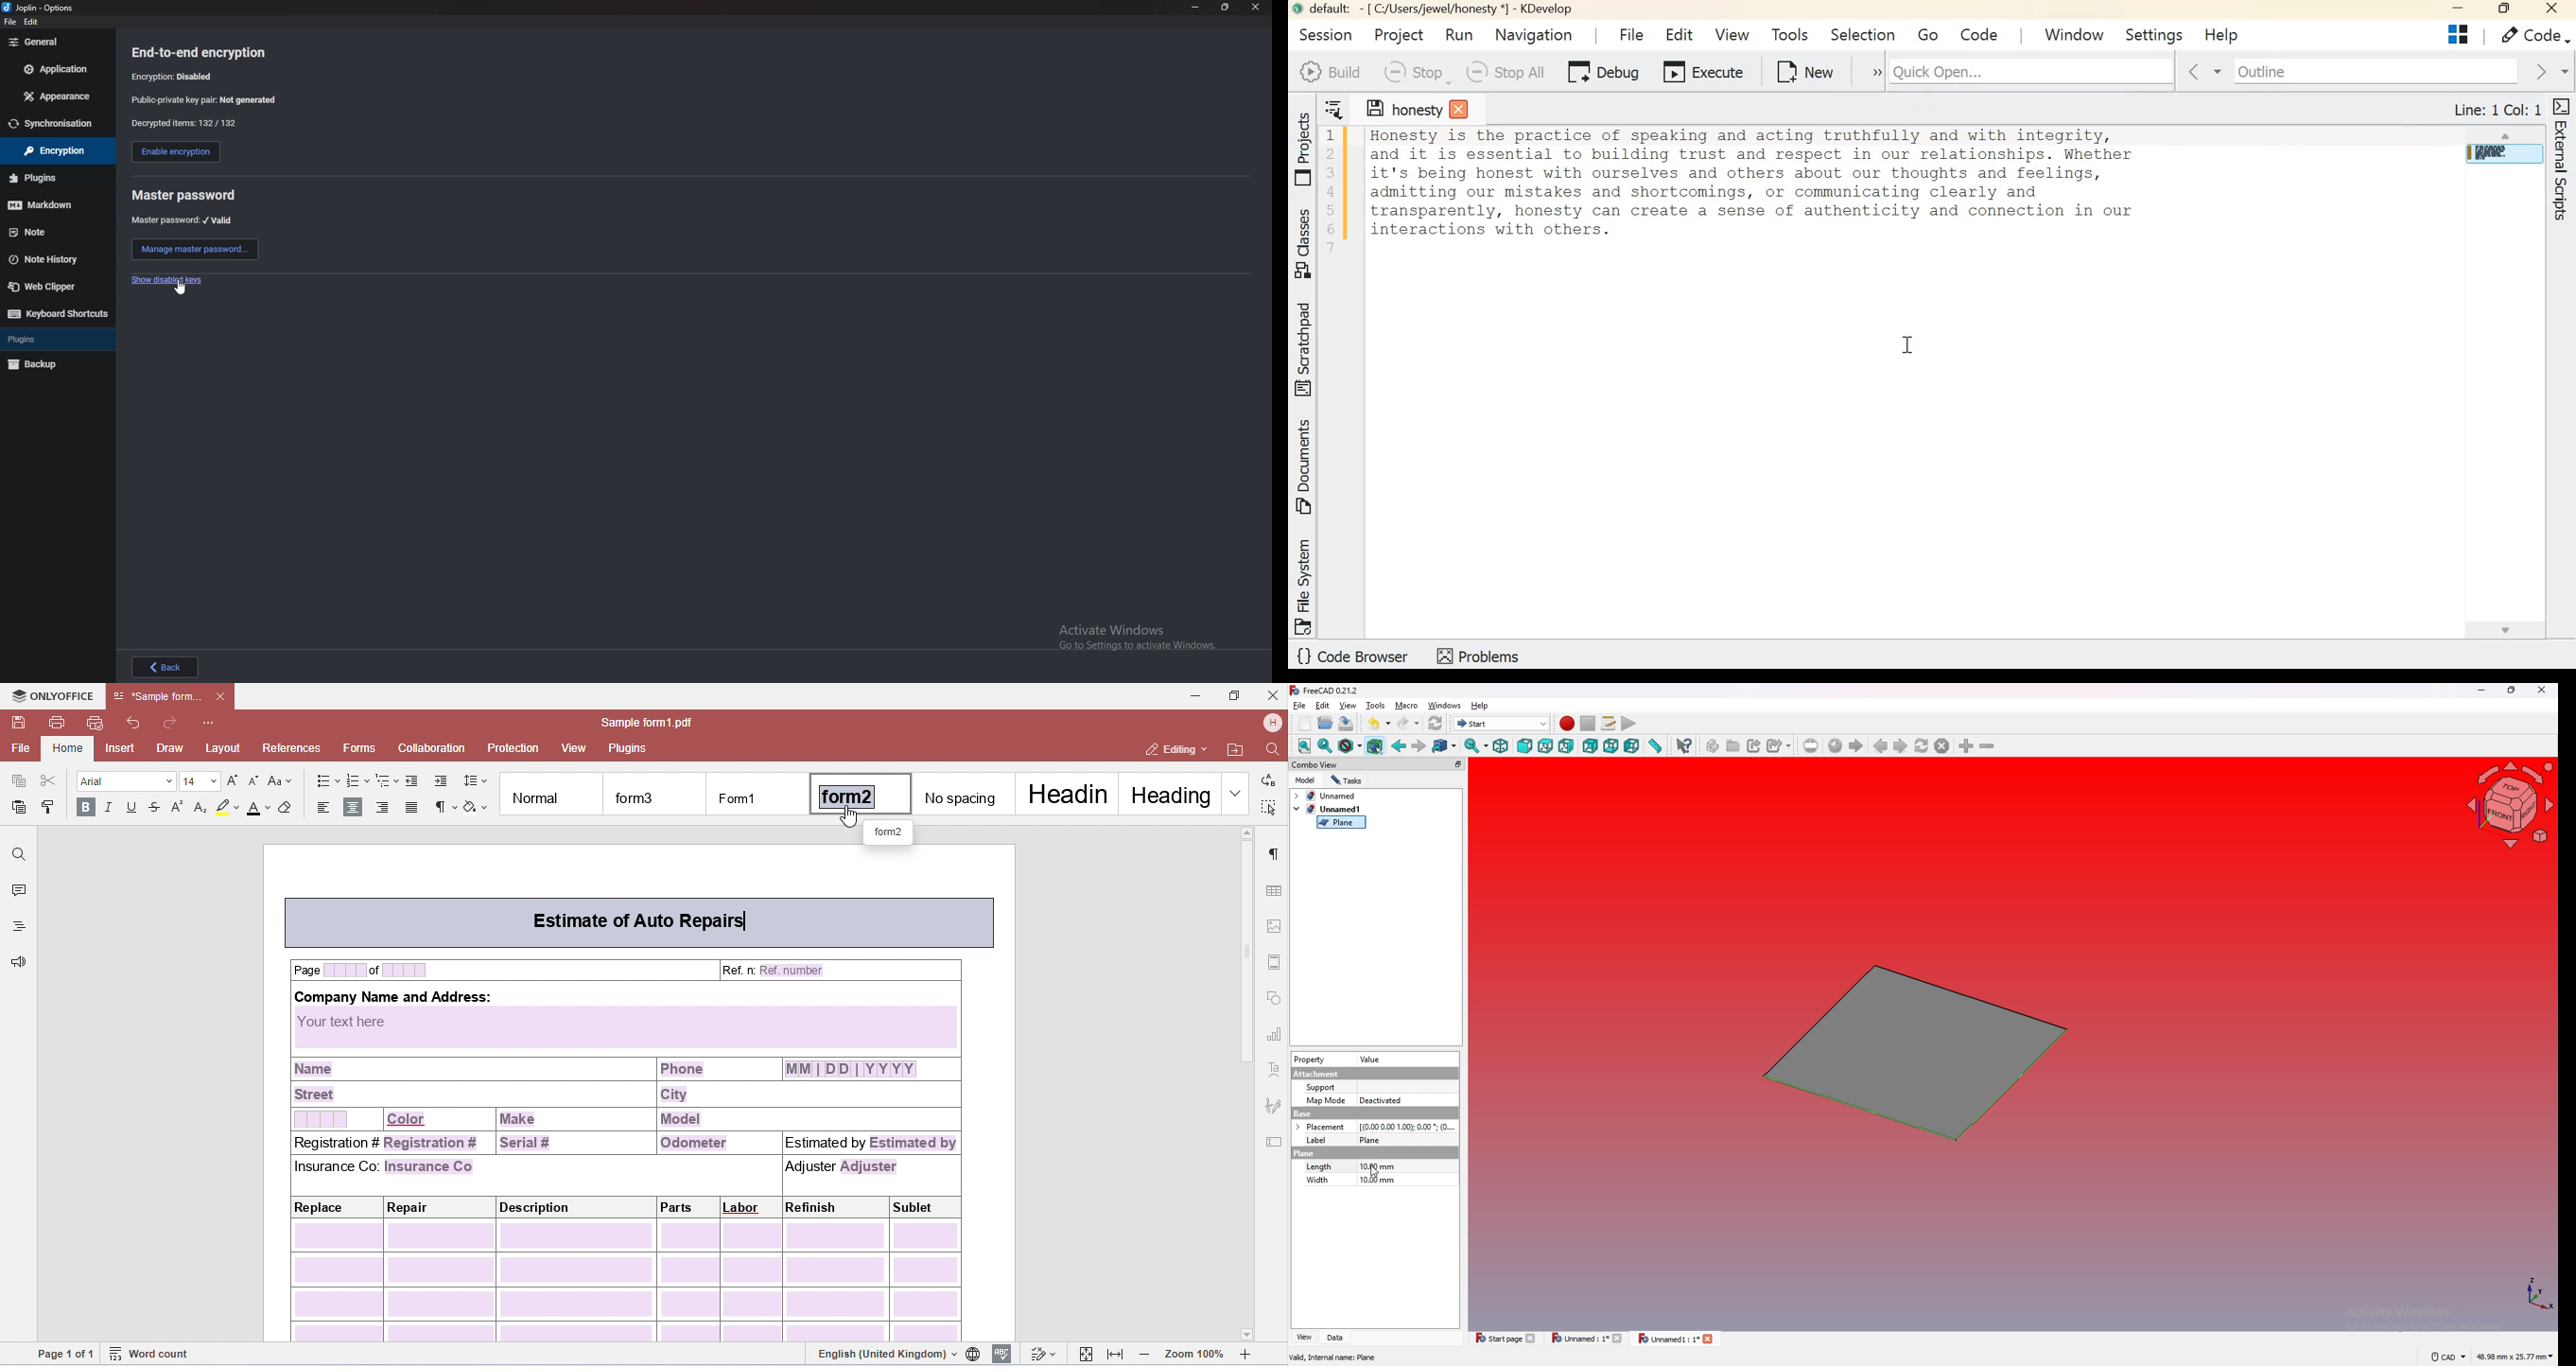 The height and width of the screenshot is (1372, 2576). What do you see at coordinates (58, 314) in the screenshot?
I see `keyboard shortcuts` at bounding box center [58, 314].